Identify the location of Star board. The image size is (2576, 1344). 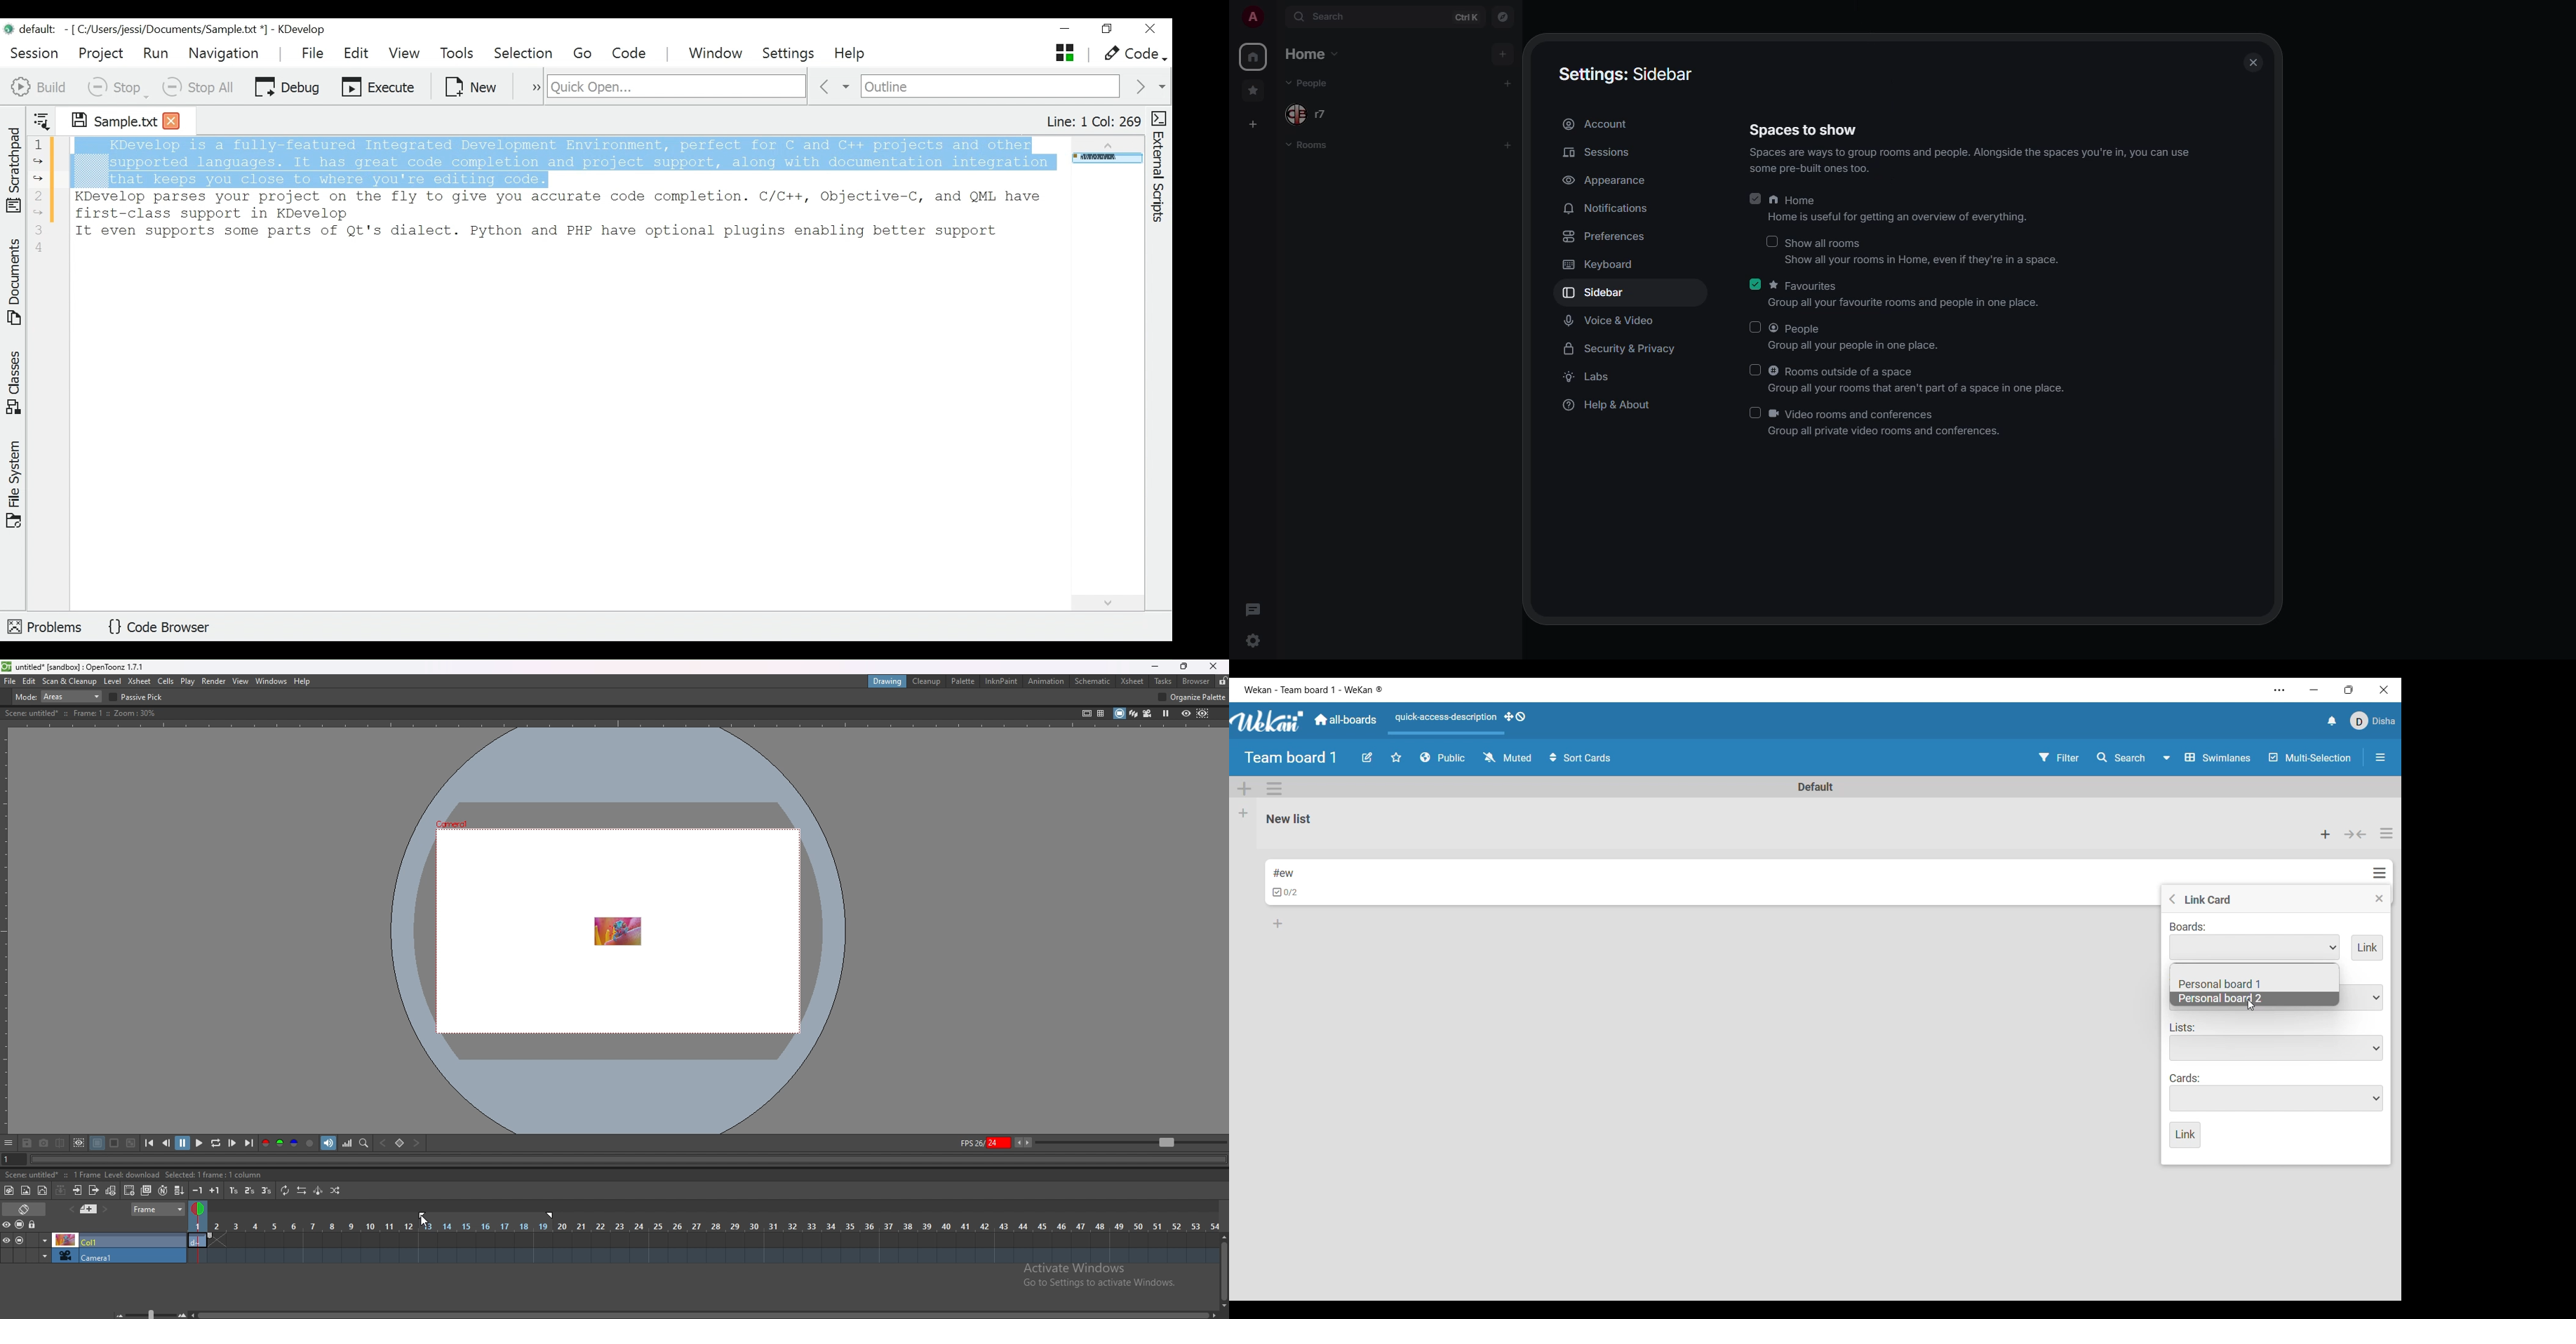
(1396, 757).